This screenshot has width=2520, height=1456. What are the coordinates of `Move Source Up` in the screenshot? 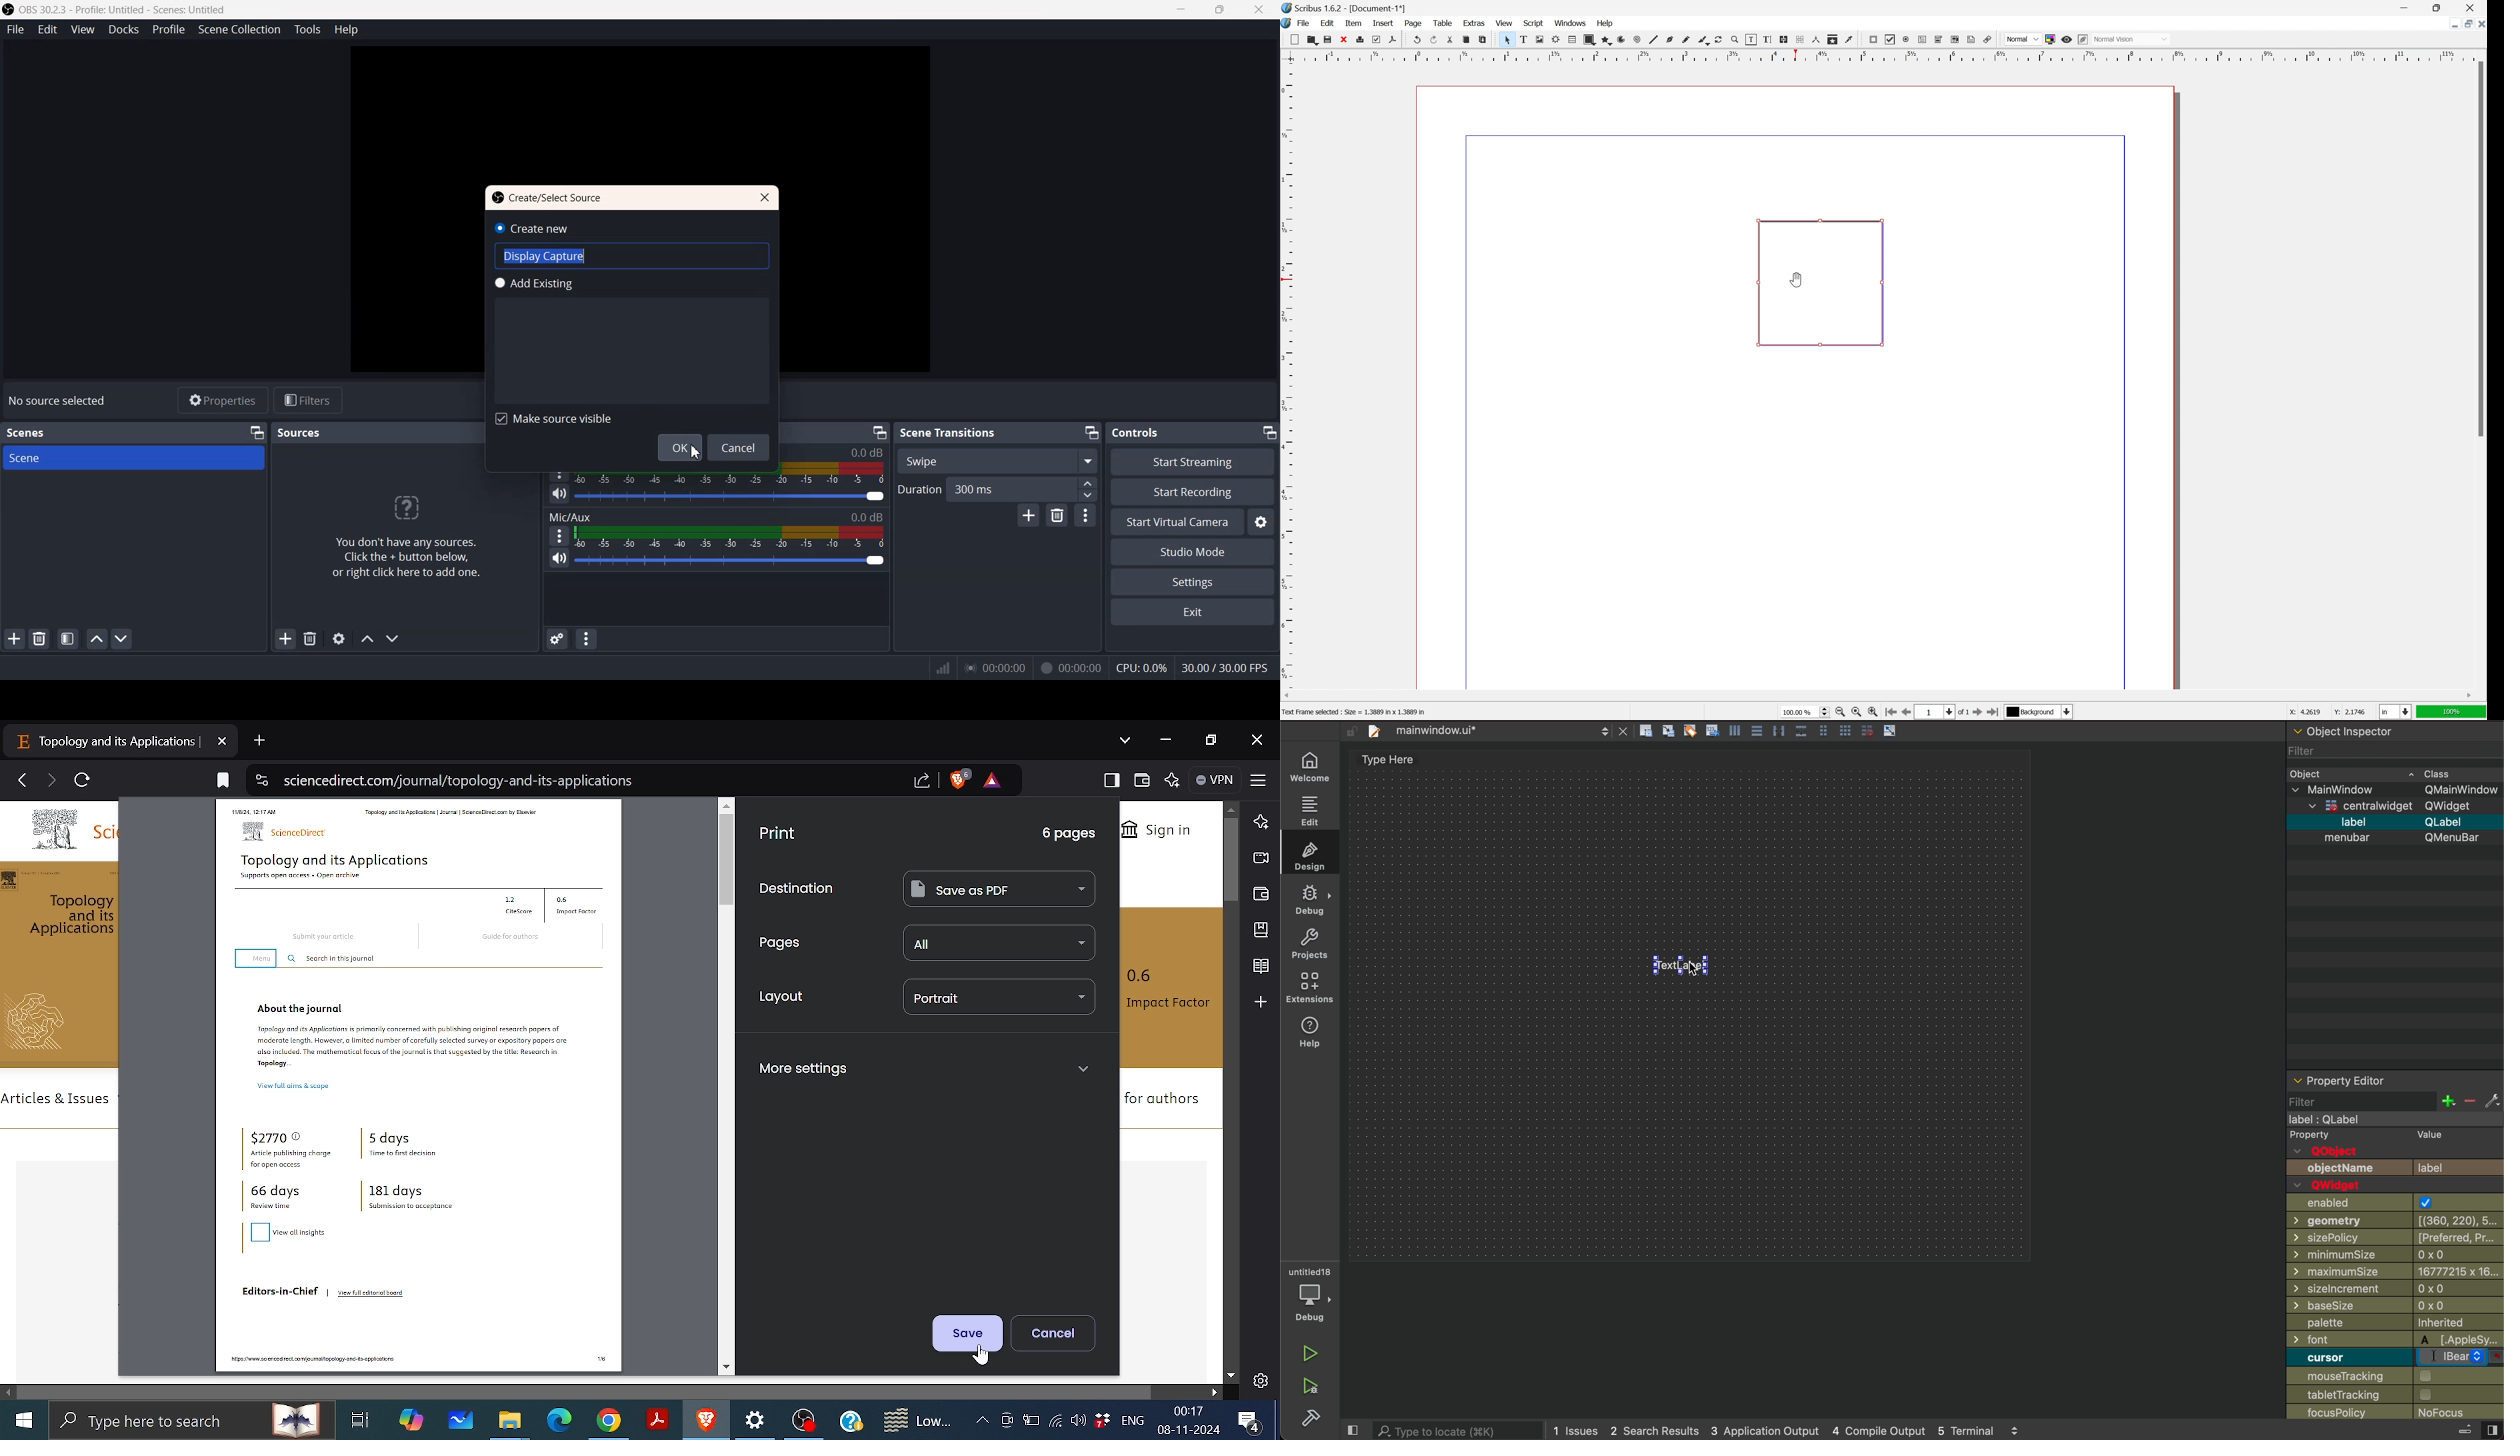 It's located at (366, 639).